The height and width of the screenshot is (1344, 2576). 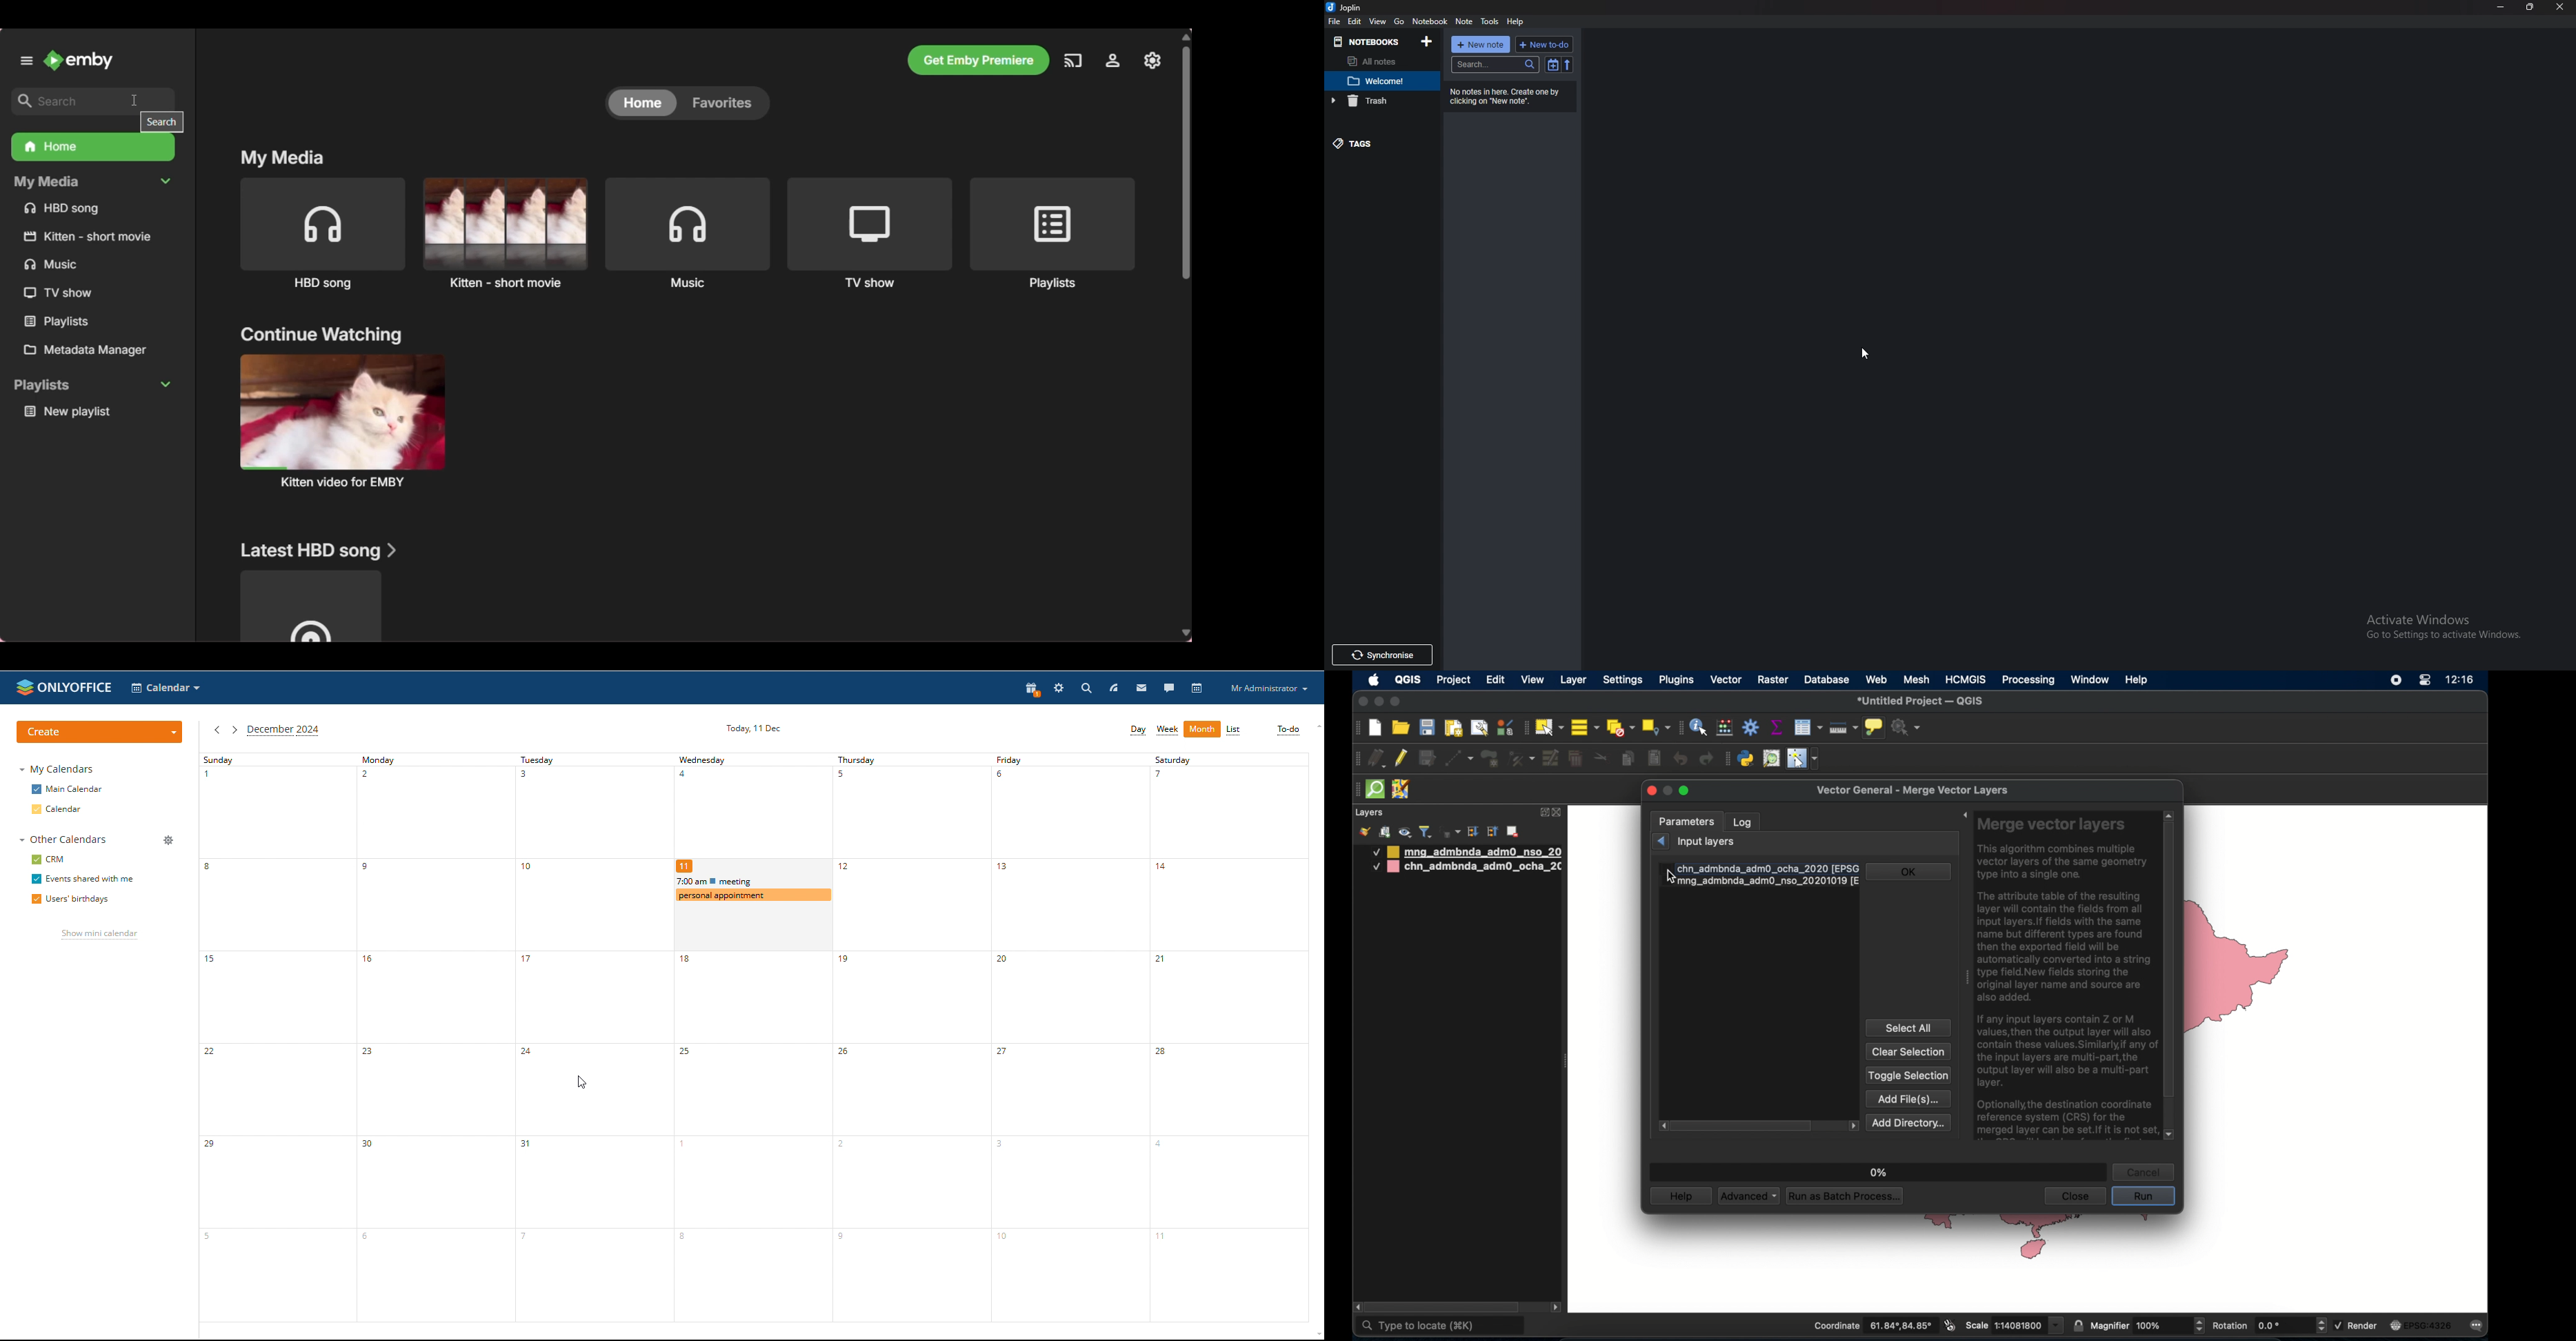 What do you see at coordinates (1378, 142) in the screenshot?
I see `Tags` at bounding box center [1378, 142].